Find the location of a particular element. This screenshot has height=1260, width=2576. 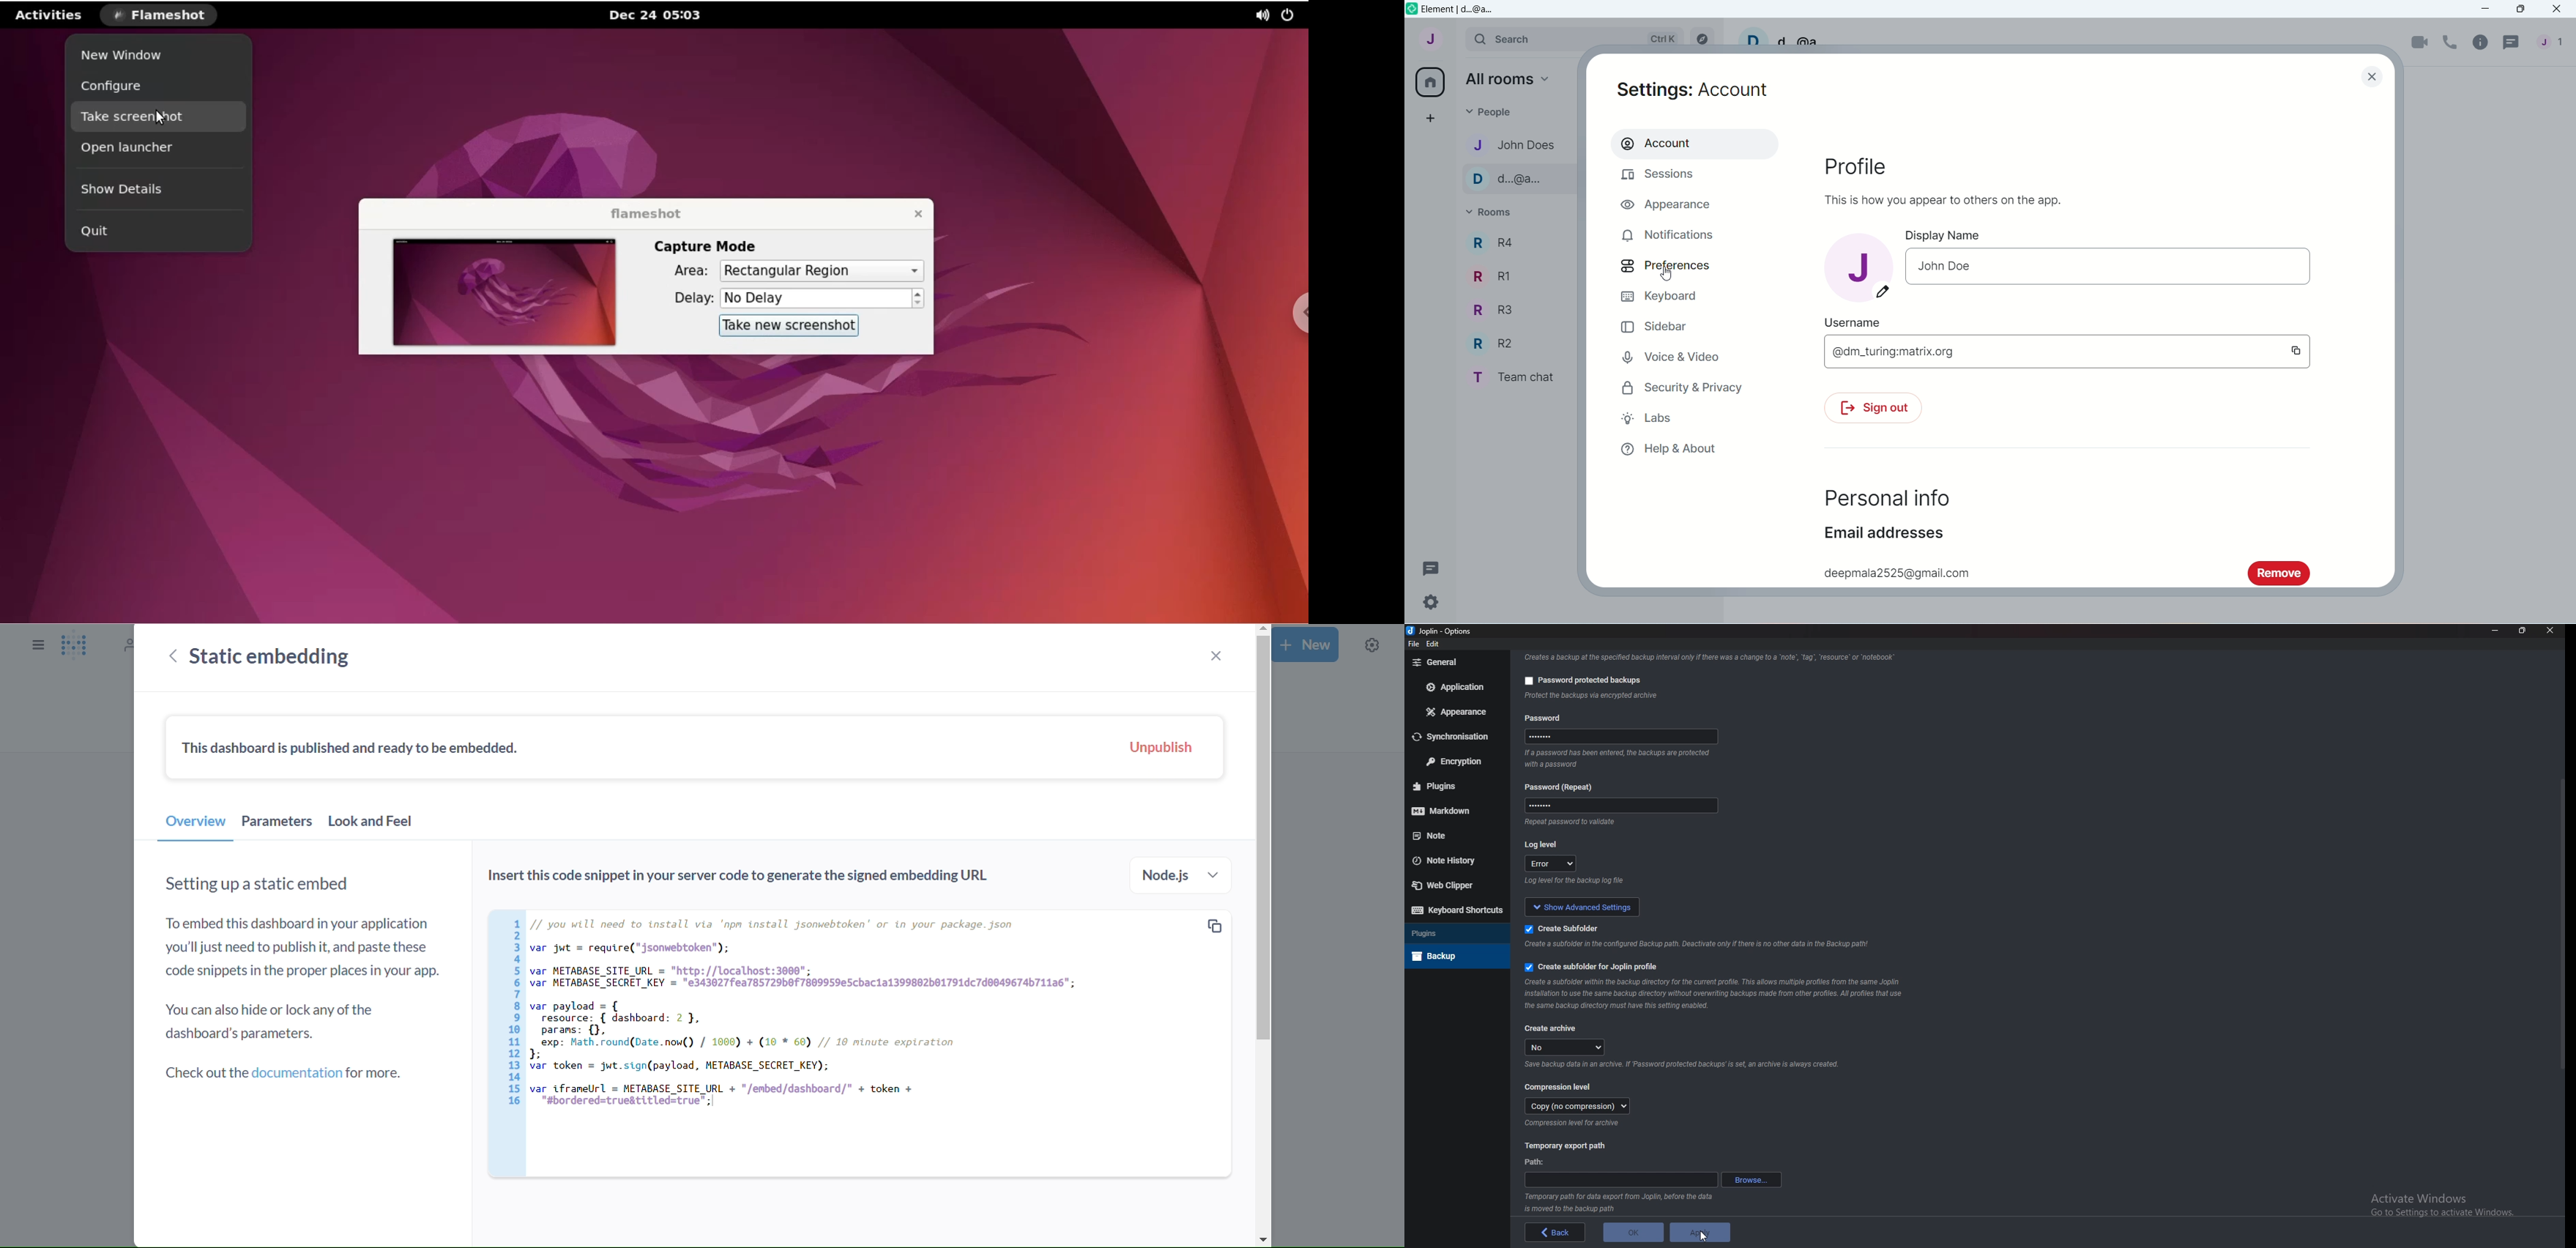

file is located at coordinates (1413, 644).